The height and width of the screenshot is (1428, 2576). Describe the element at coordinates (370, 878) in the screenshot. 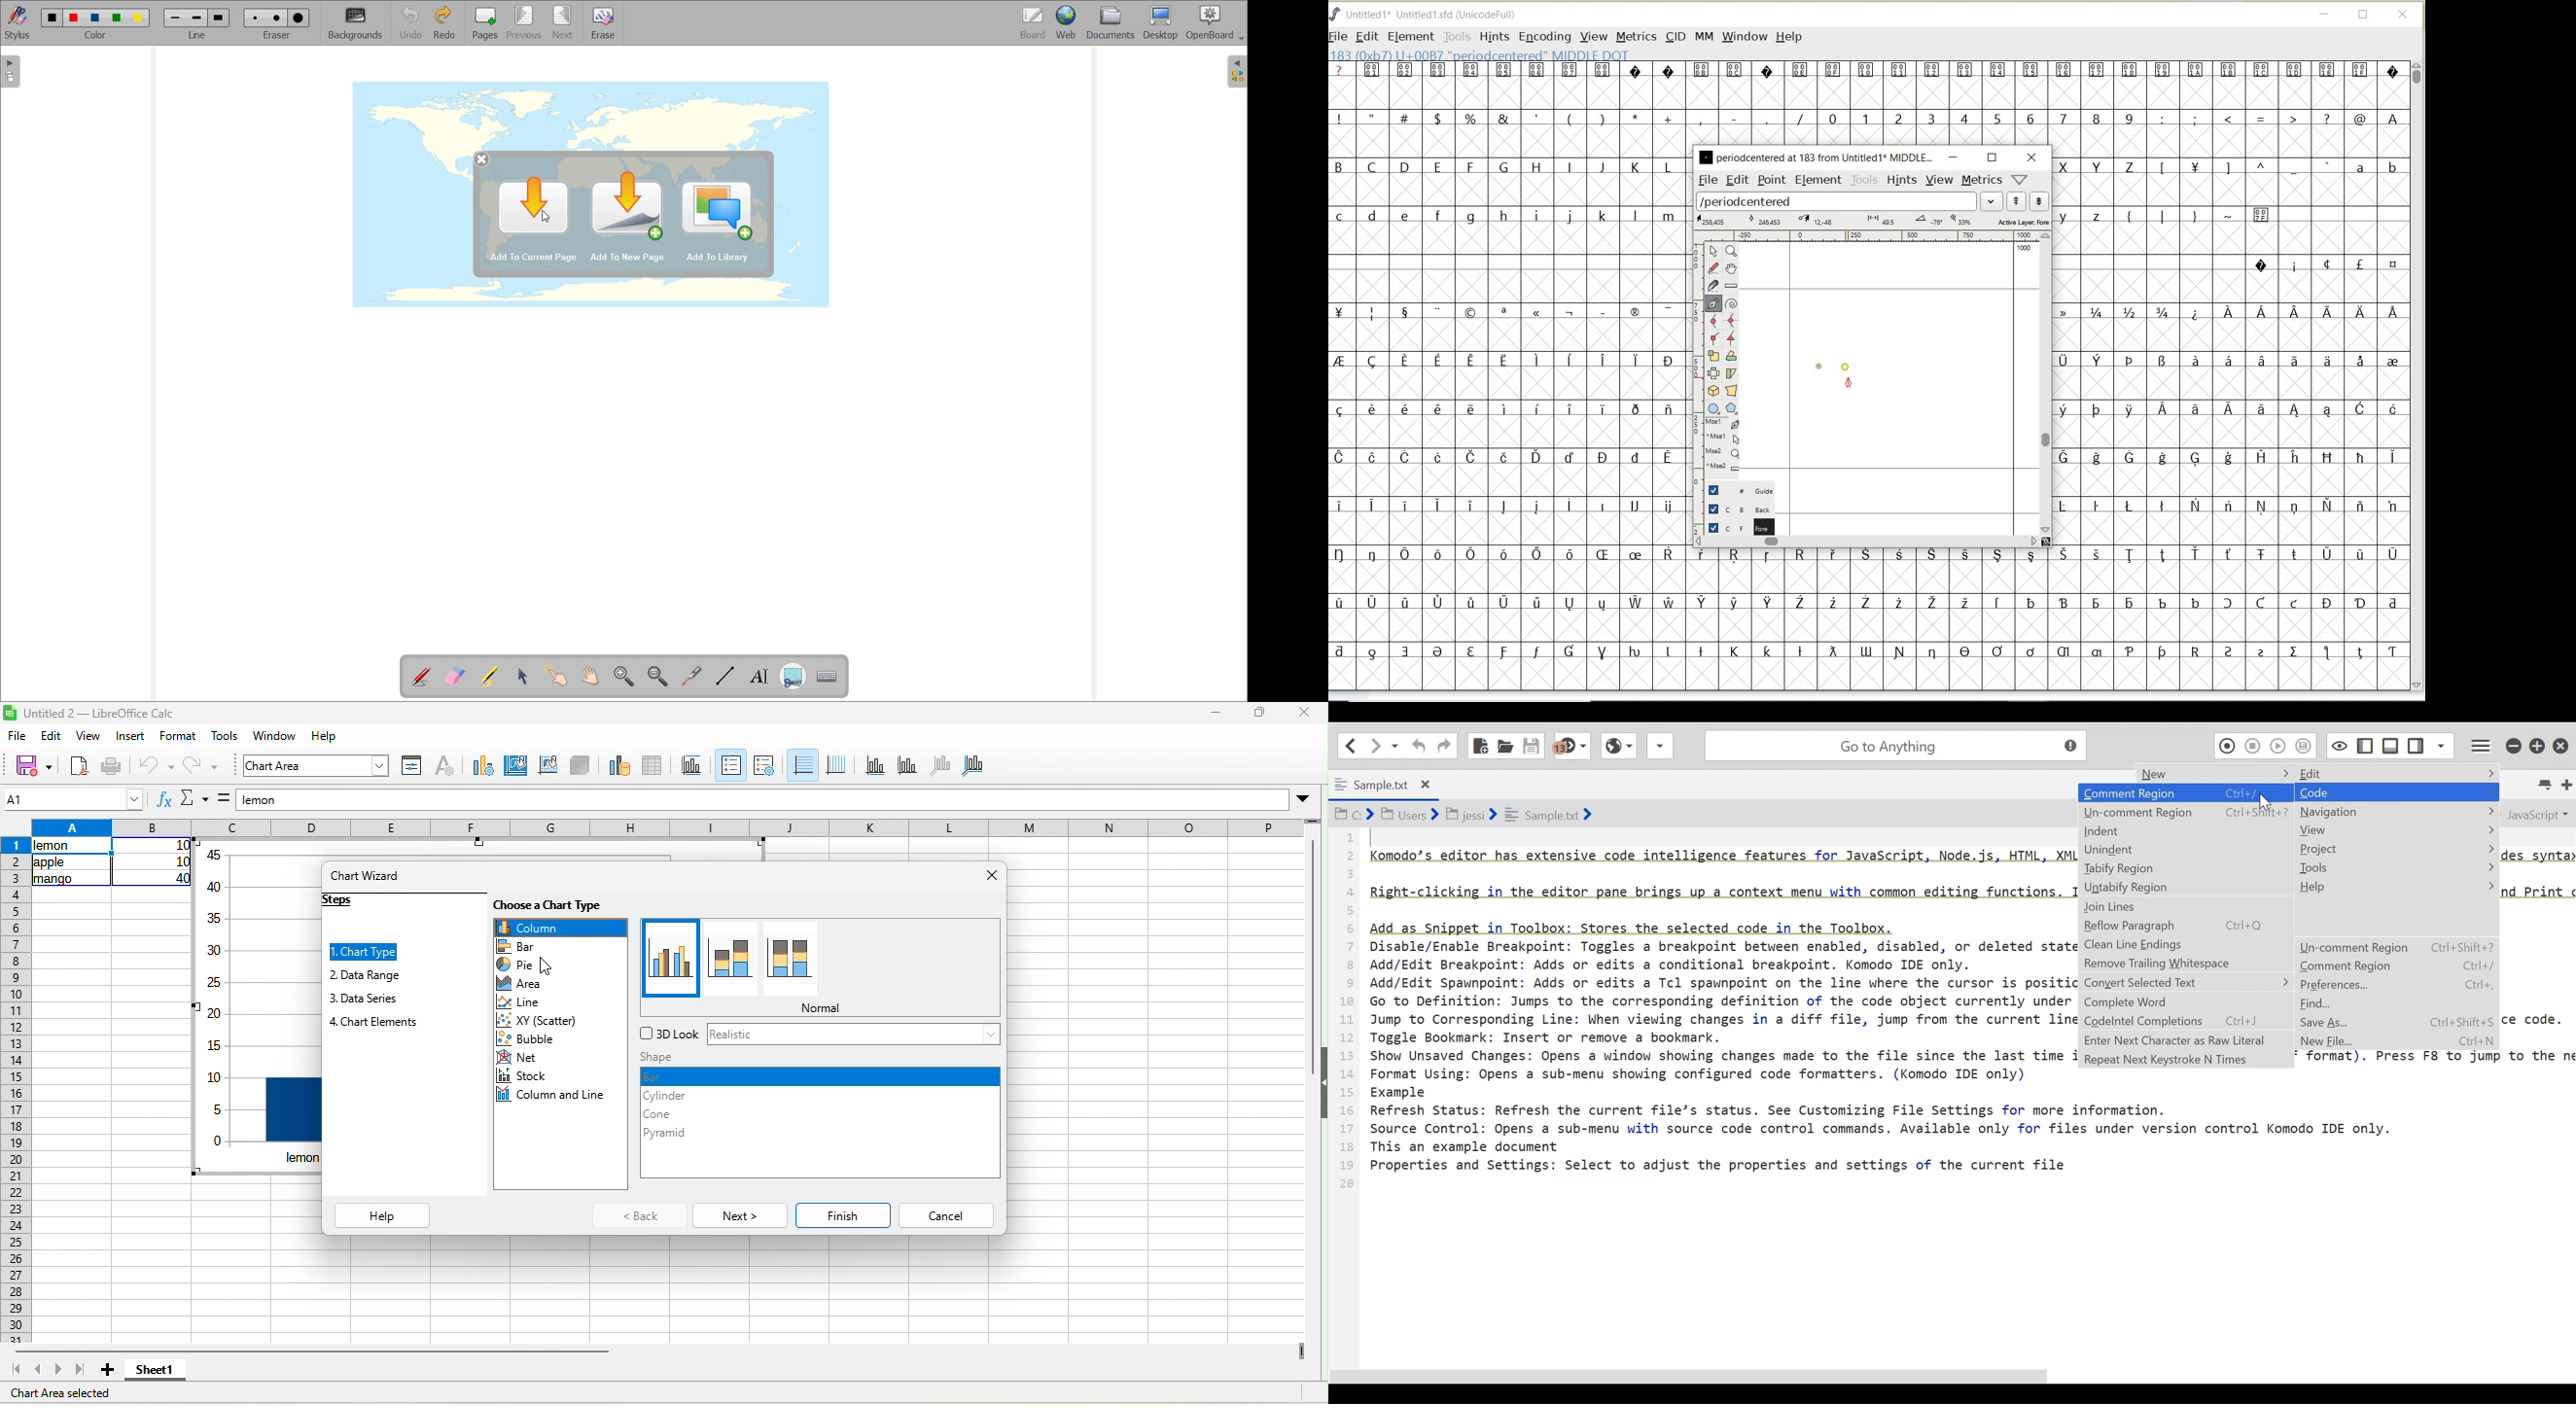

I see `chart wizard` at that location.